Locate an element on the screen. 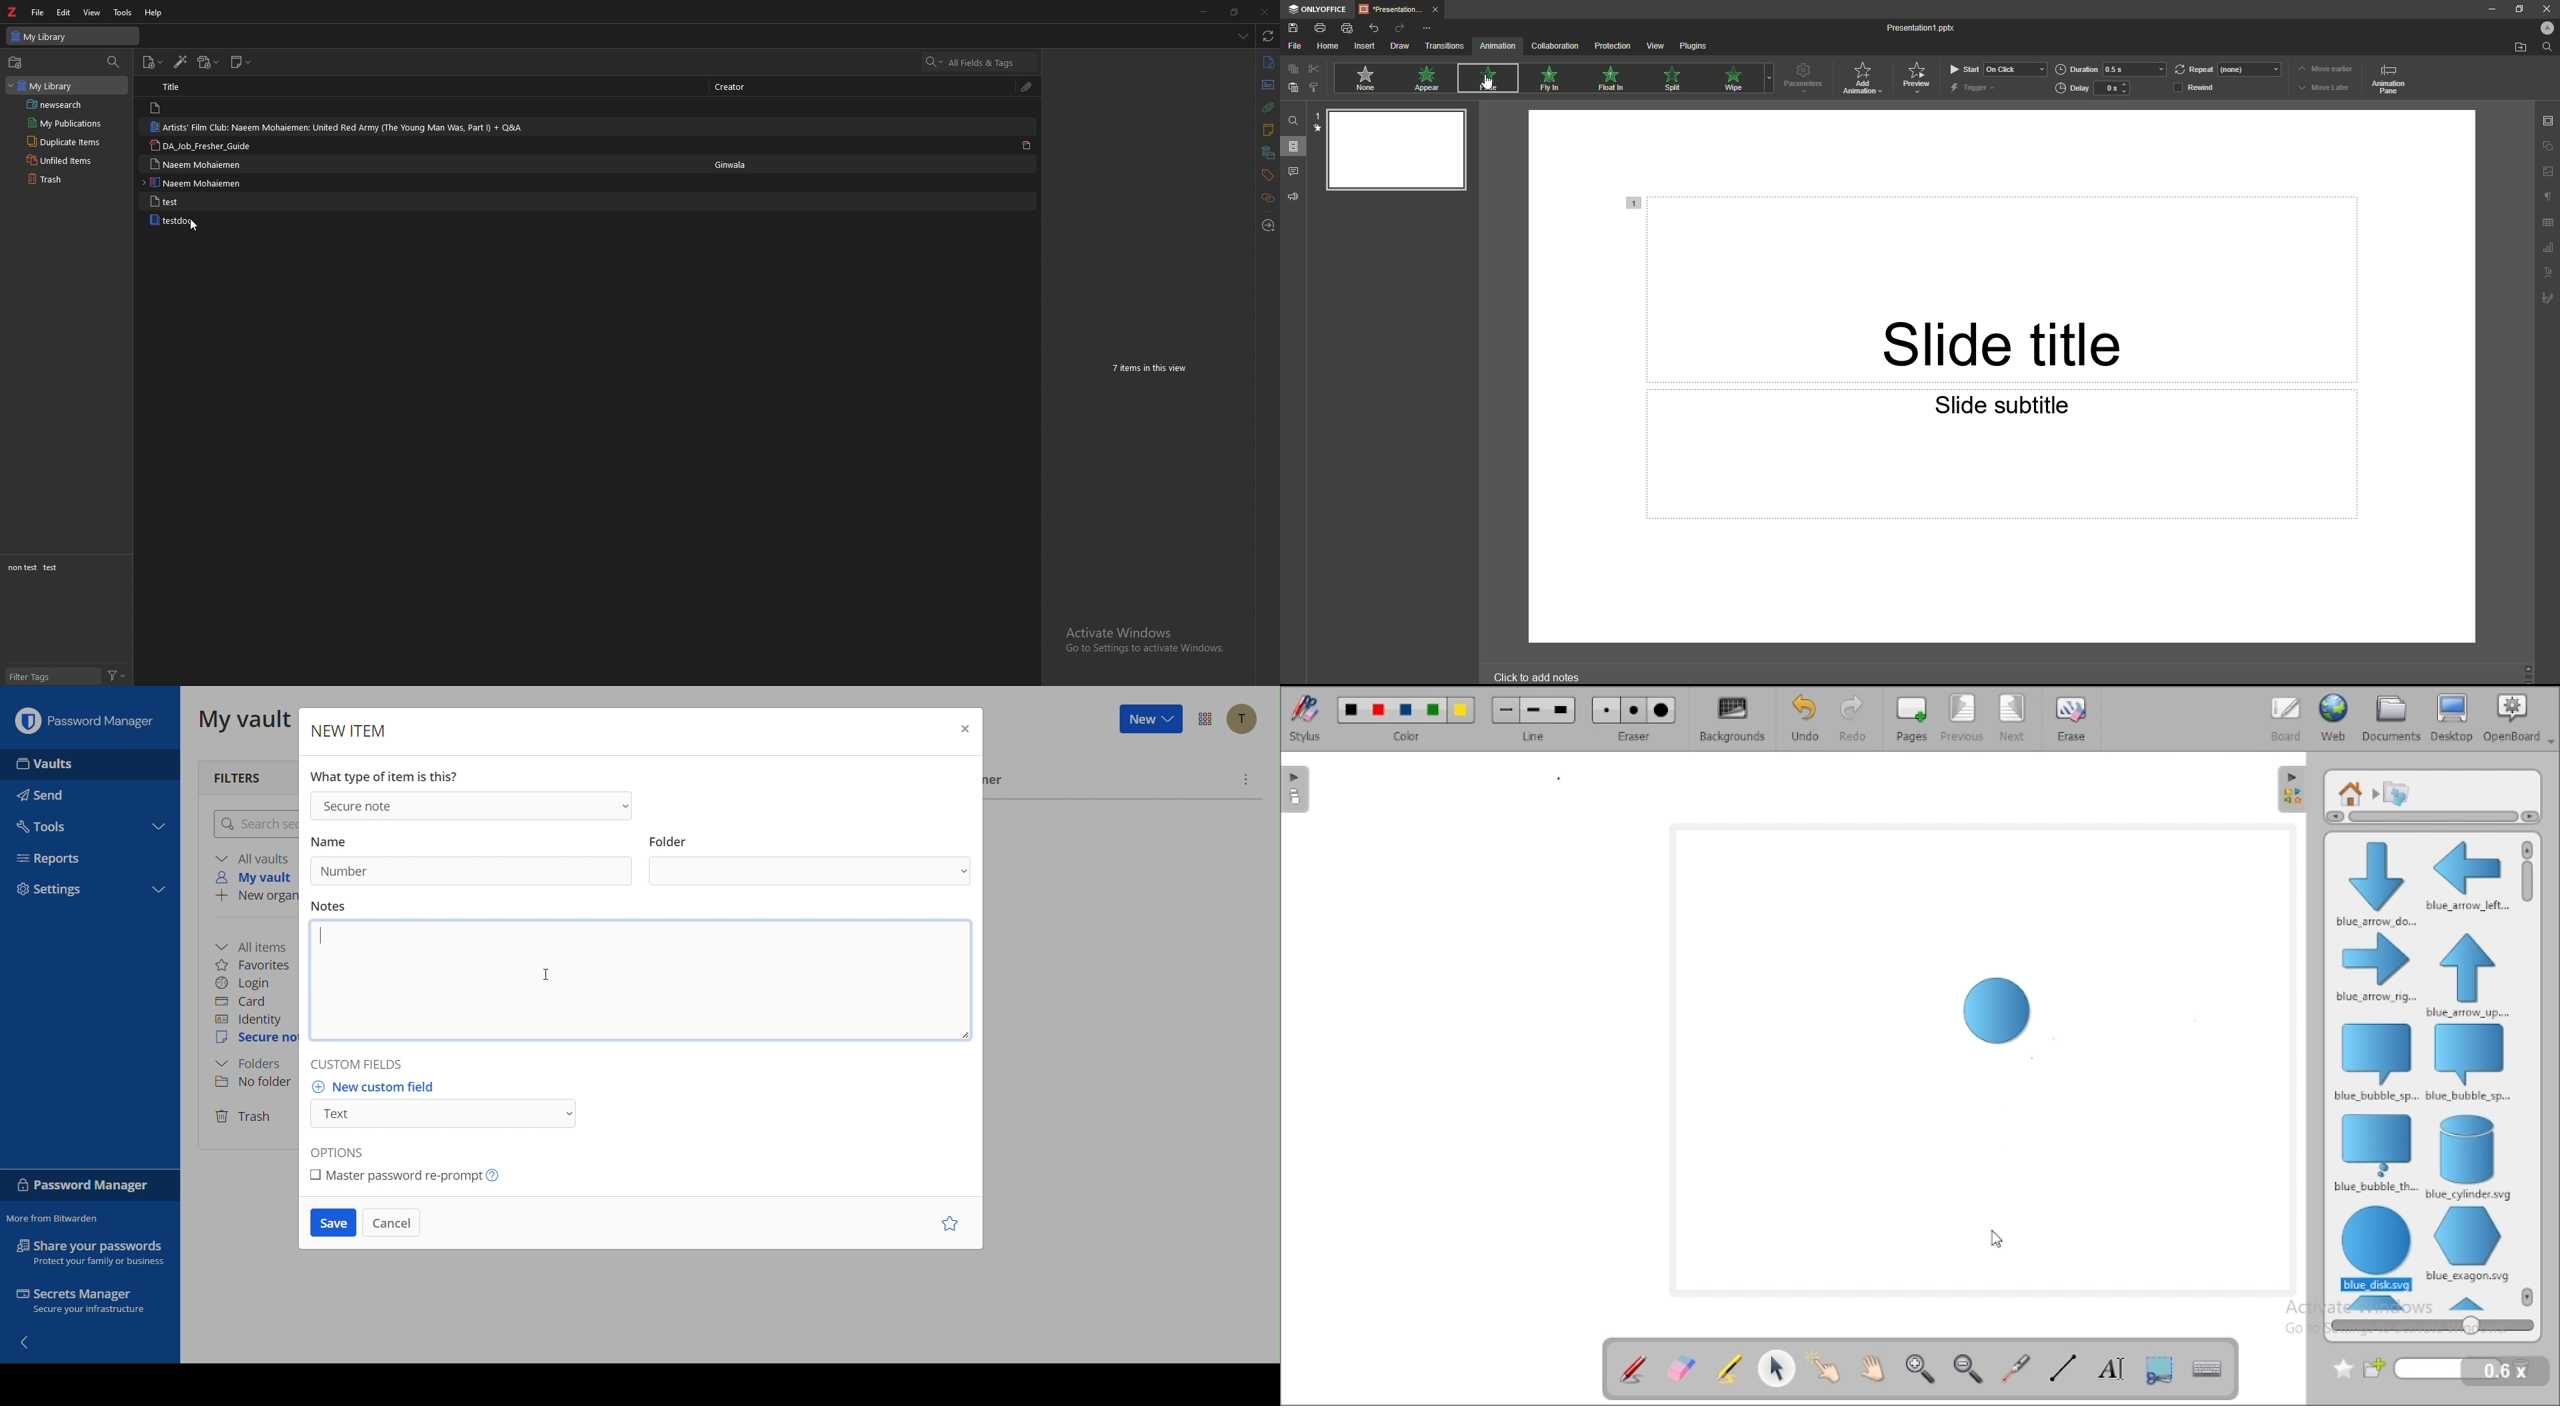 The width and height of the screenshot is (2576, 1428). Add Animation is located at coordinates (1865, 78).